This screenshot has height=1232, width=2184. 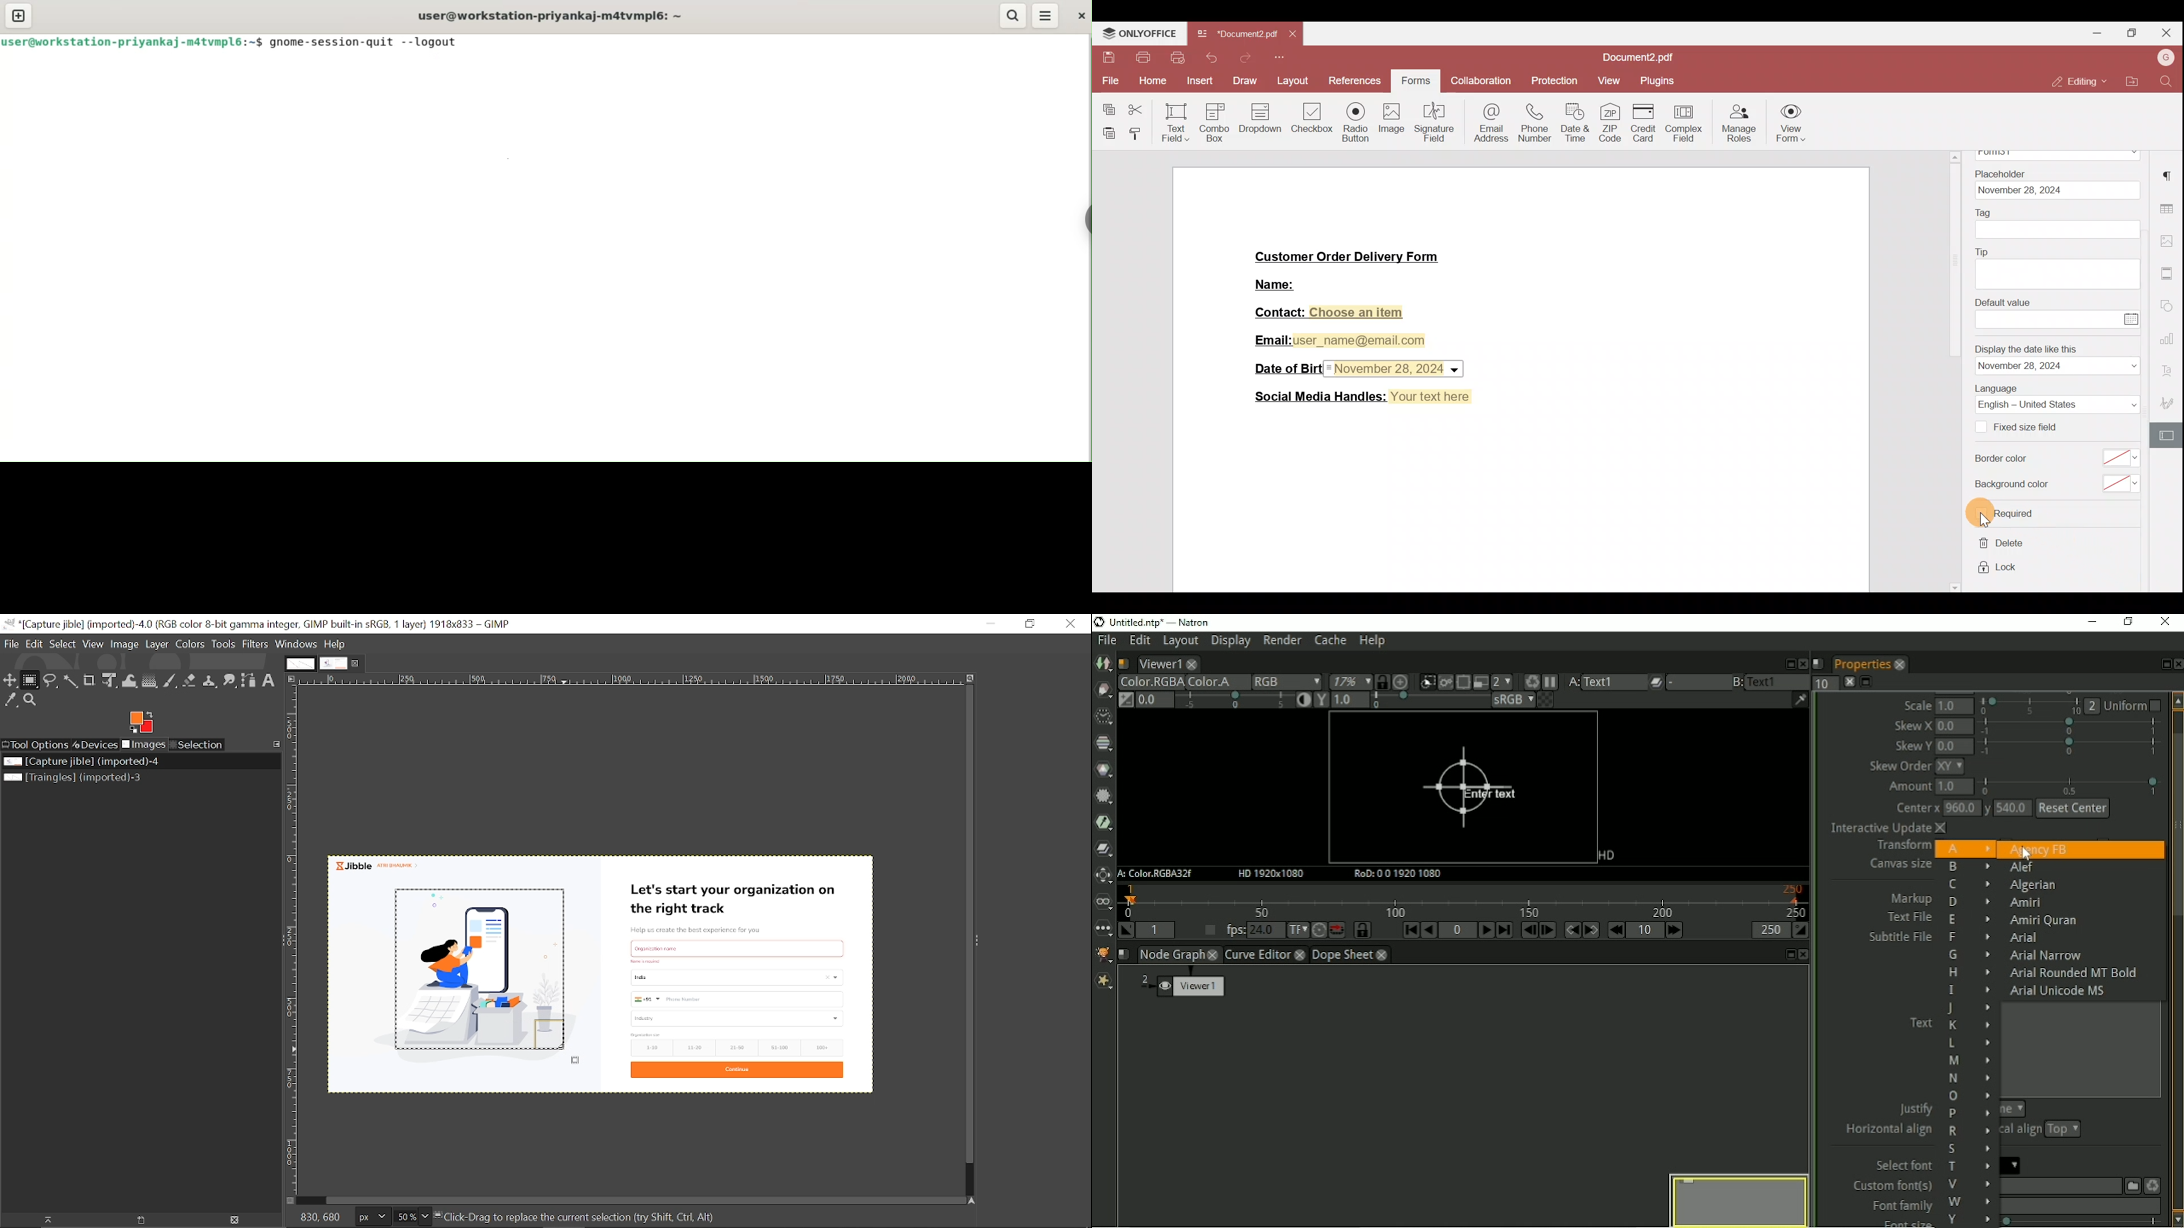 What do you see at coordinates (1436, 121) in the screenshot?
I see `Signature field` at bounding box center [1436, 121].